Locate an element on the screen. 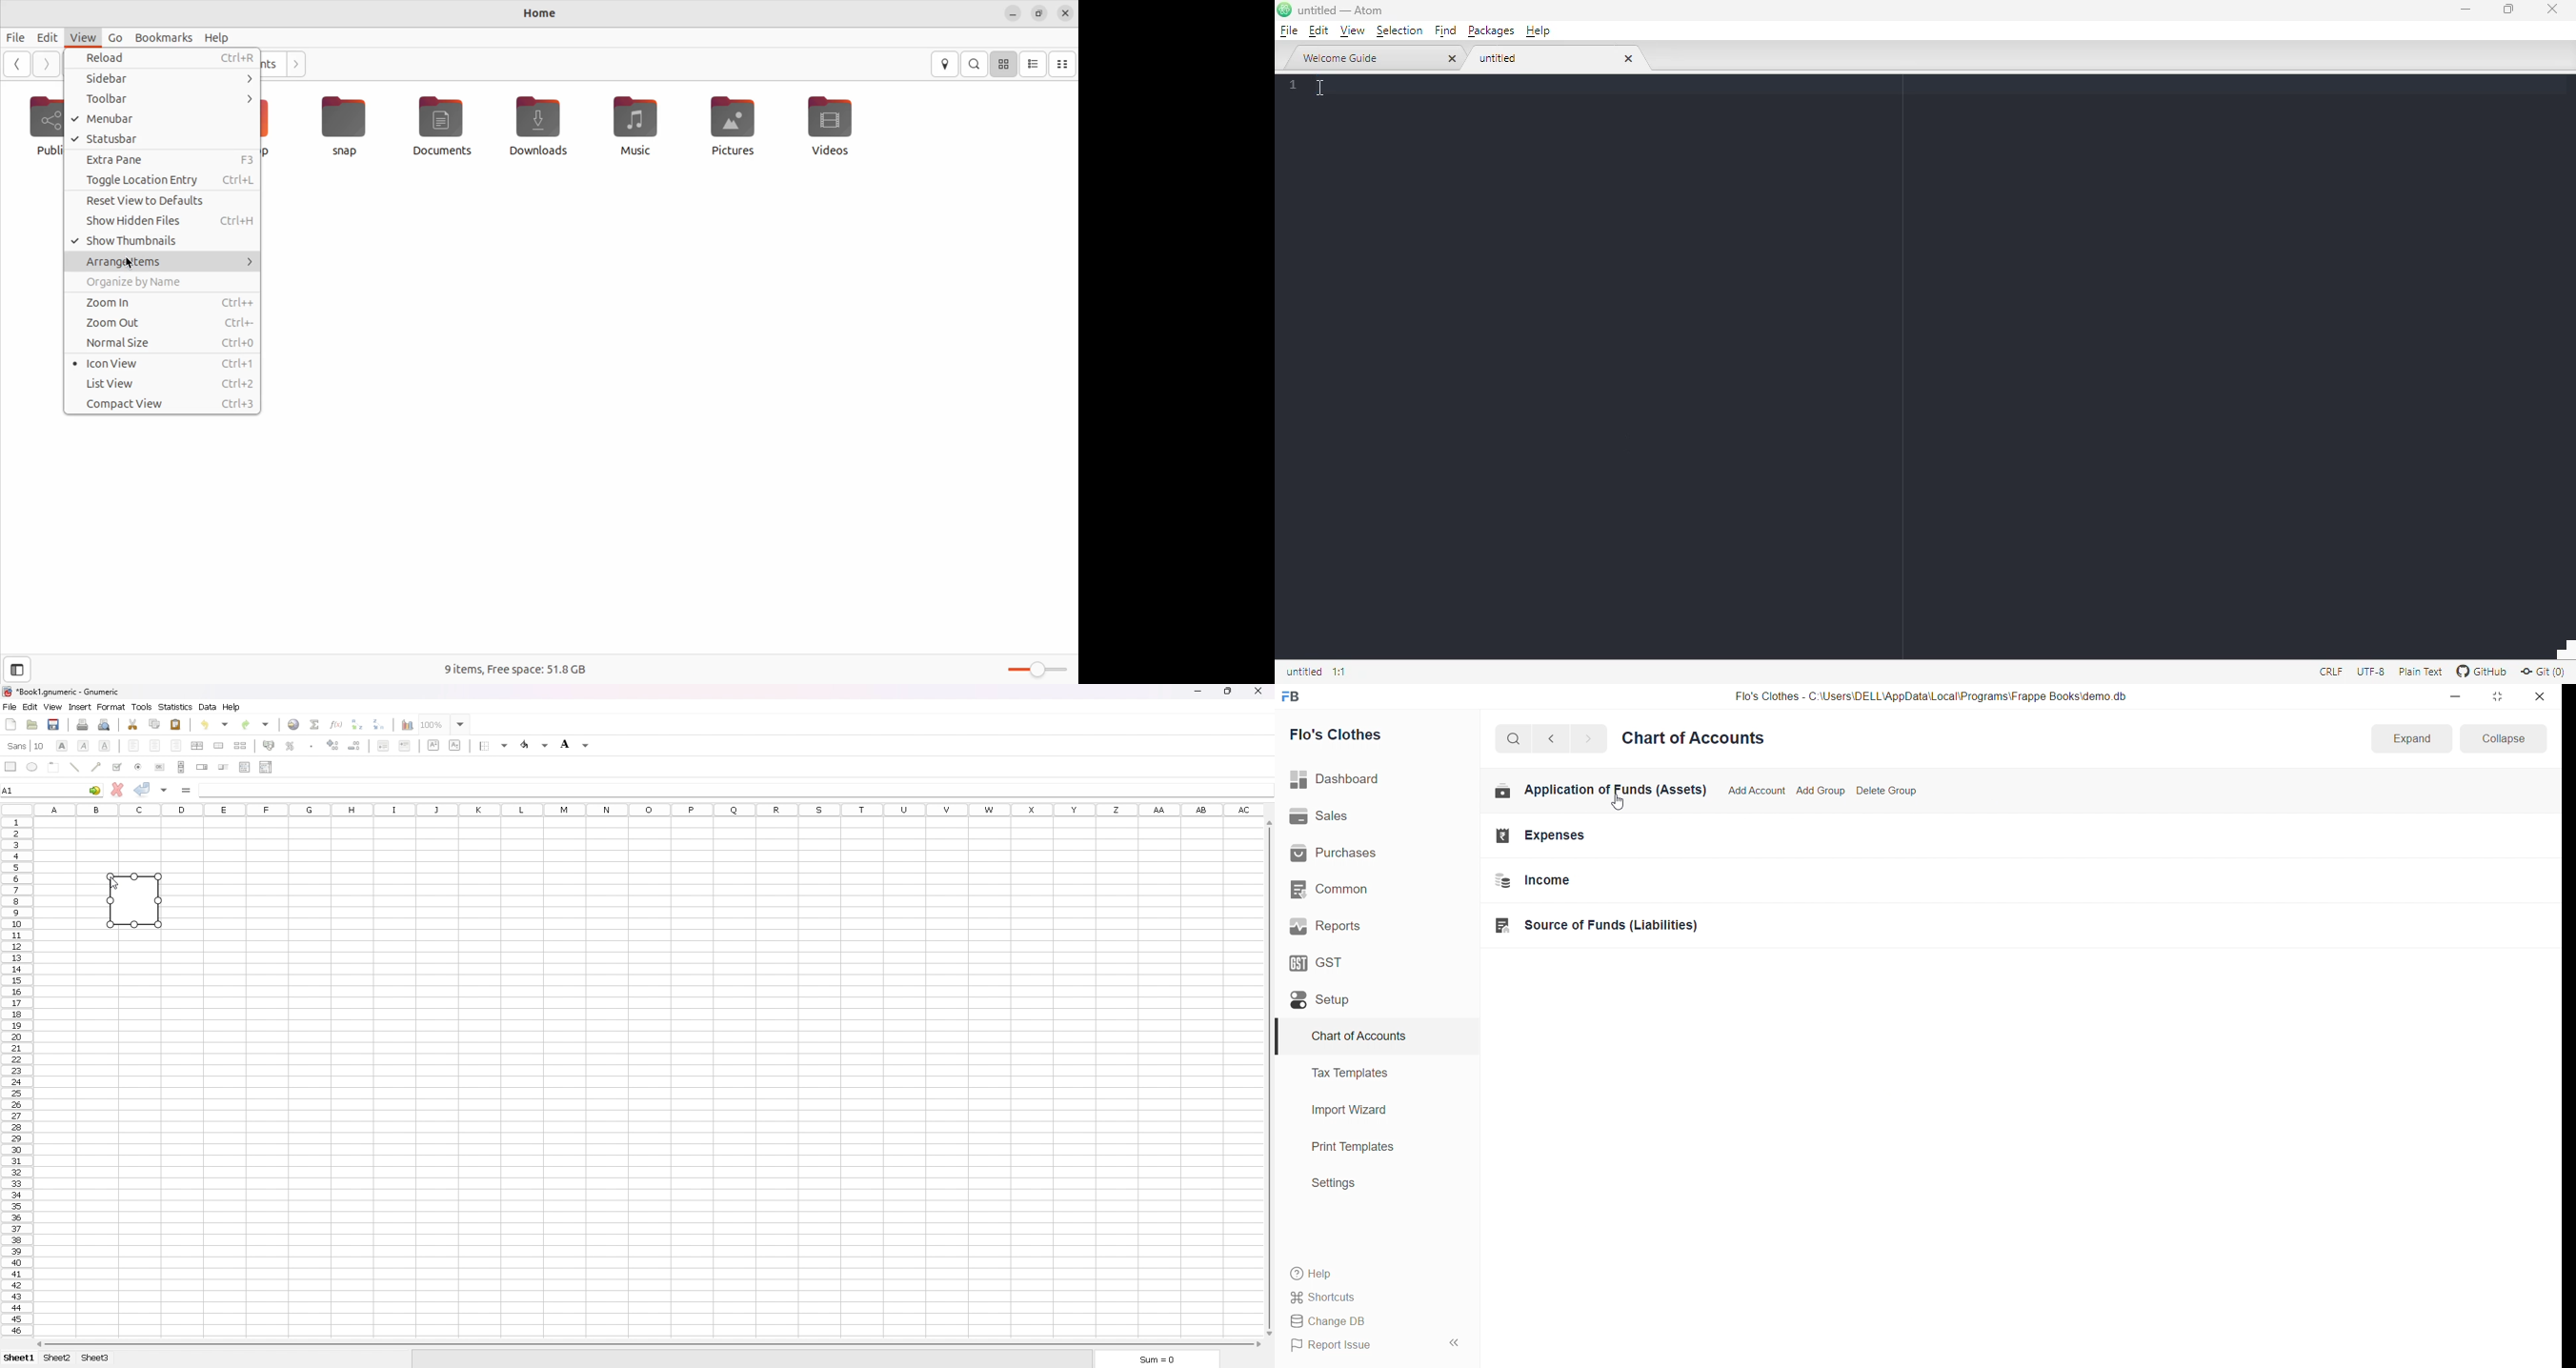 The image size is (2576, 1372). Help is located at coordinates (1372, 1273).